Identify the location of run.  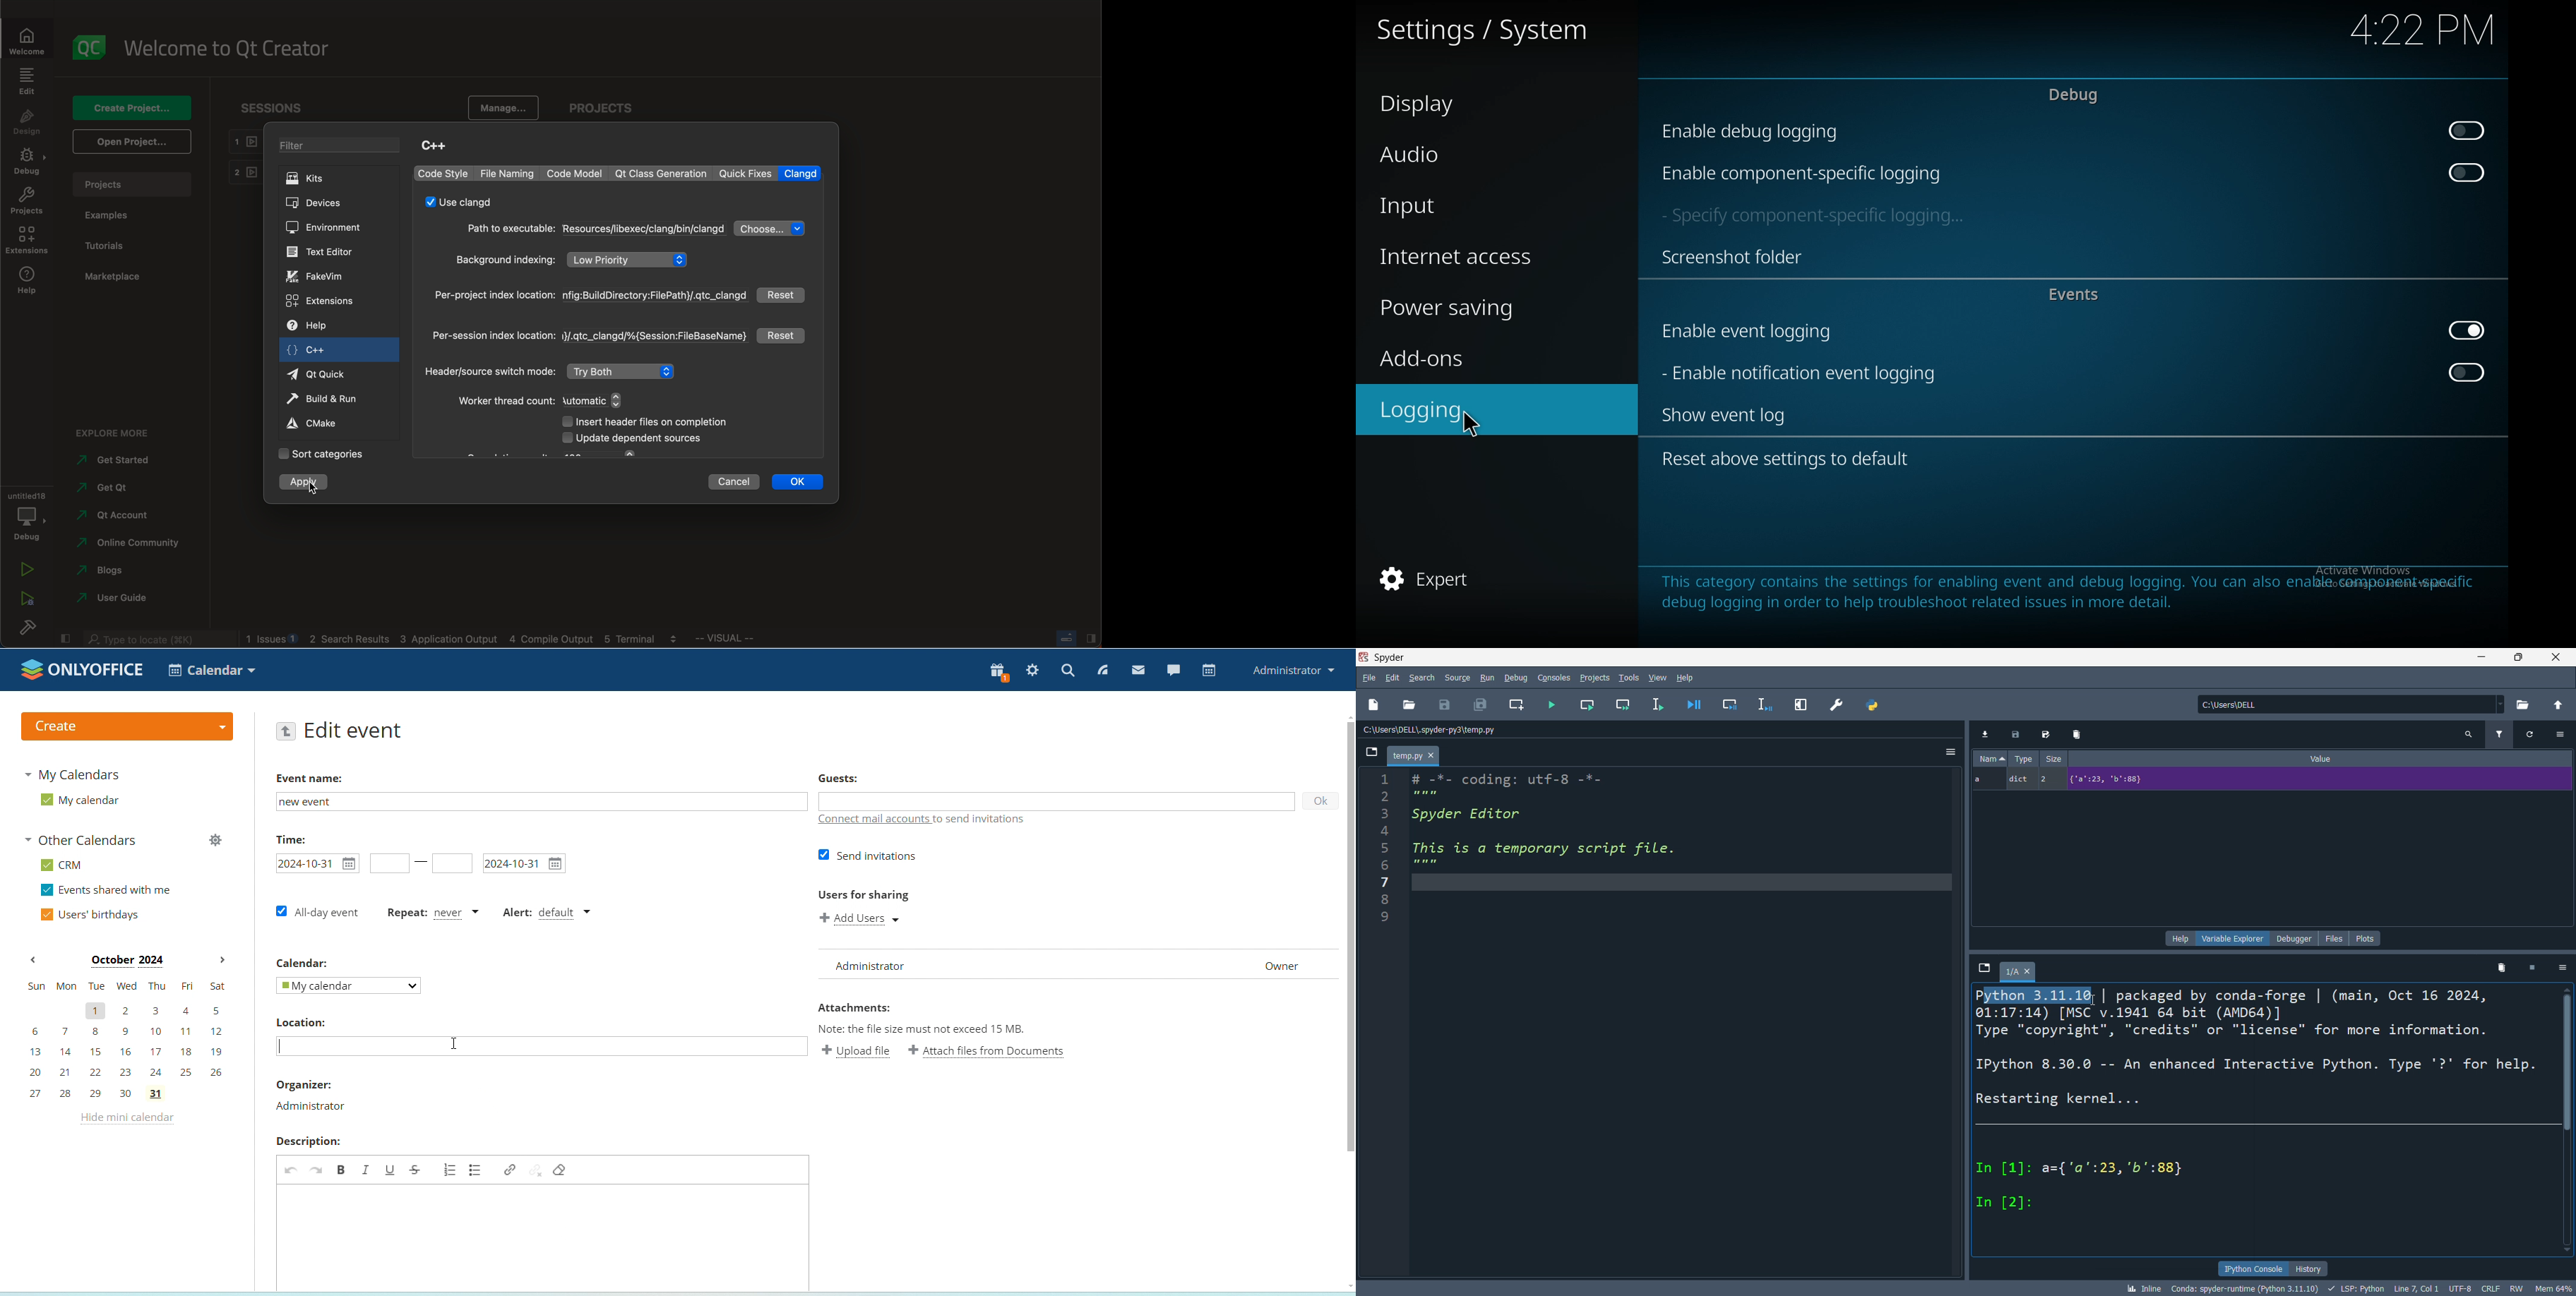
(1491, 678).